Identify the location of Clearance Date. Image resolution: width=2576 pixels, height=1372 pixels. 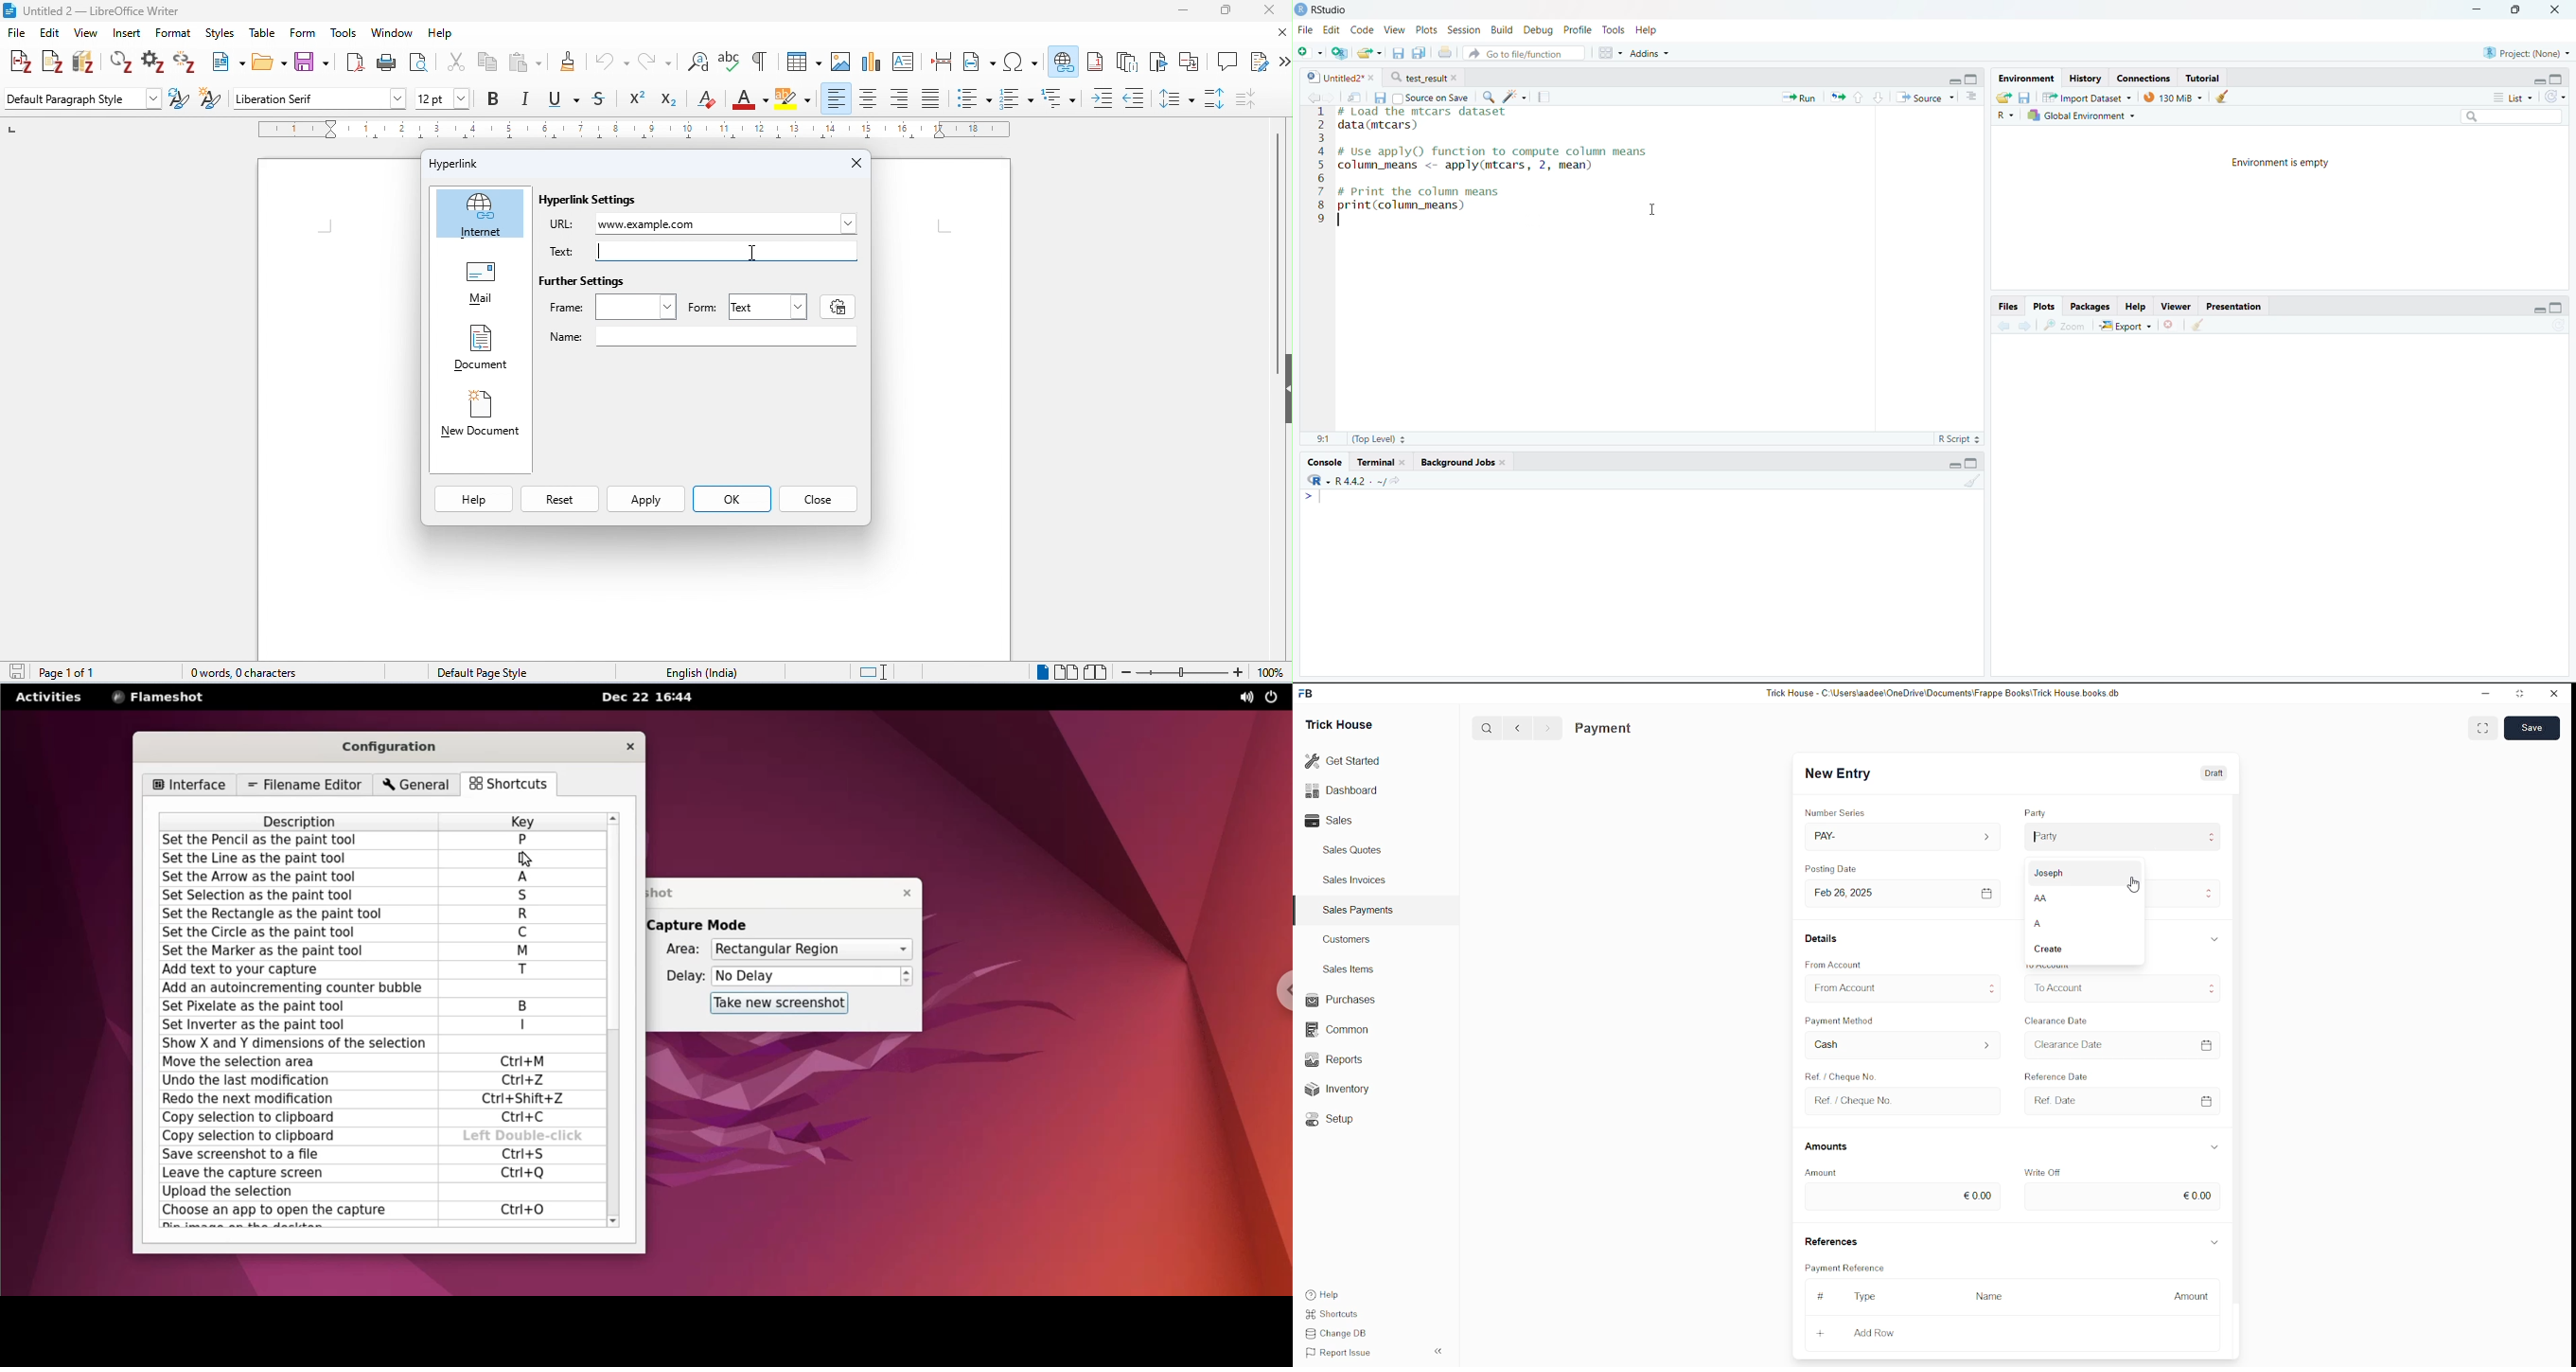
(2123, 1045).